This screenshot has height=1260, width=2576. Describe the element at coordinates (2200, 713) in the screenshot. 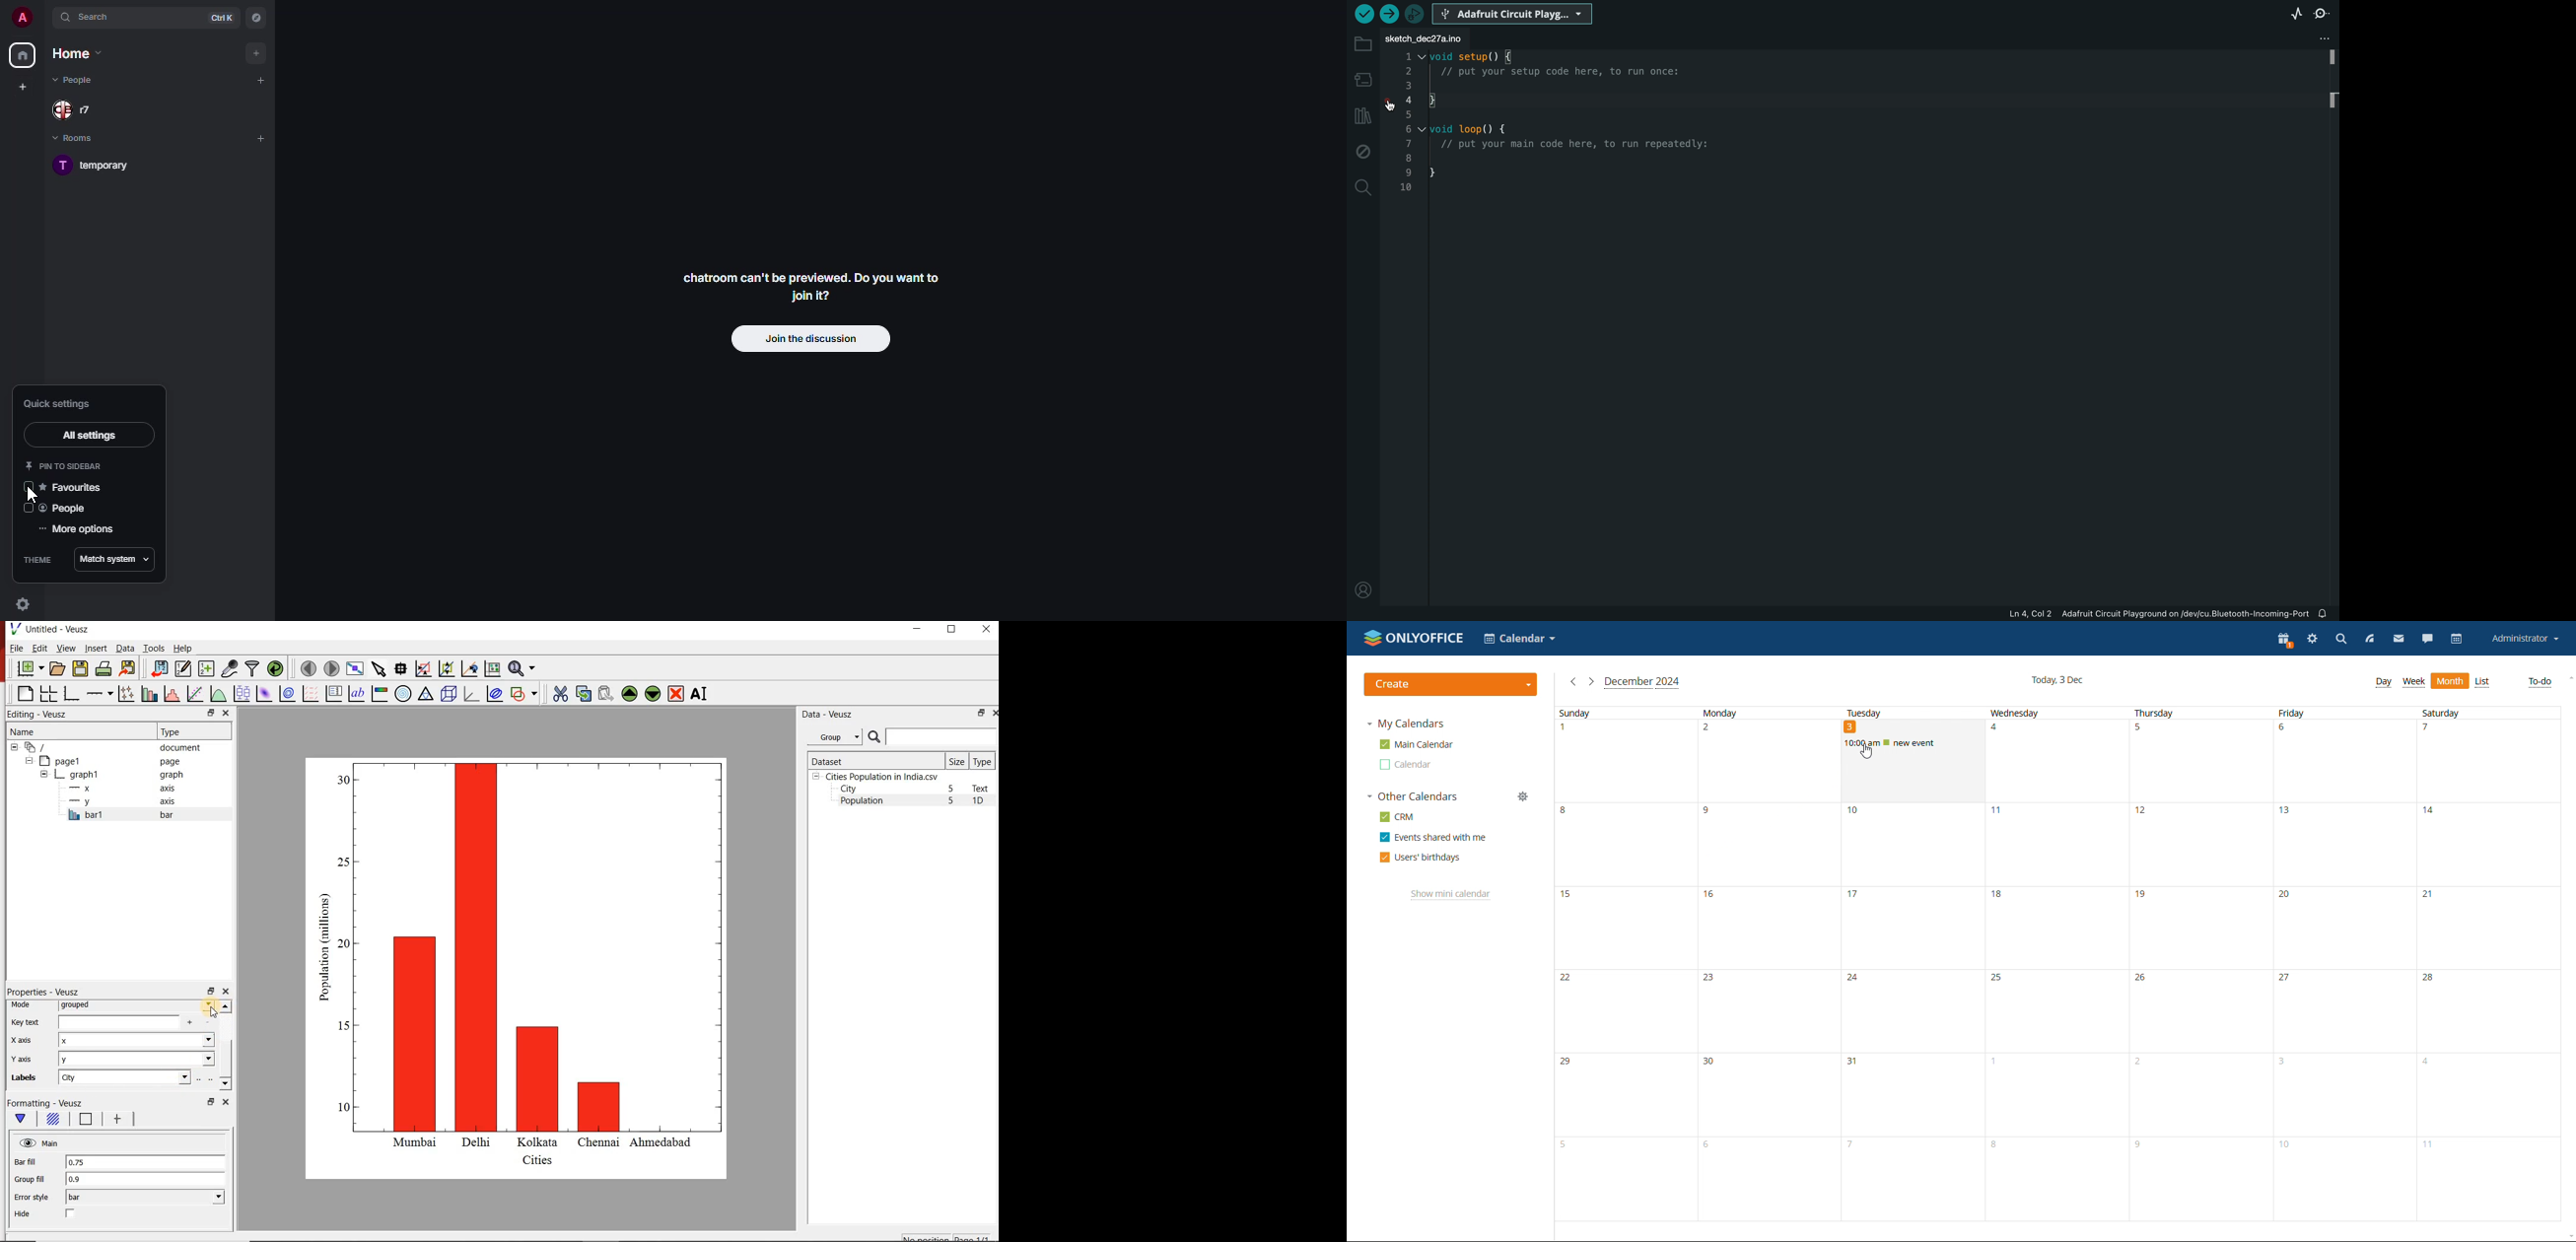

I see `Thursday` at that location.